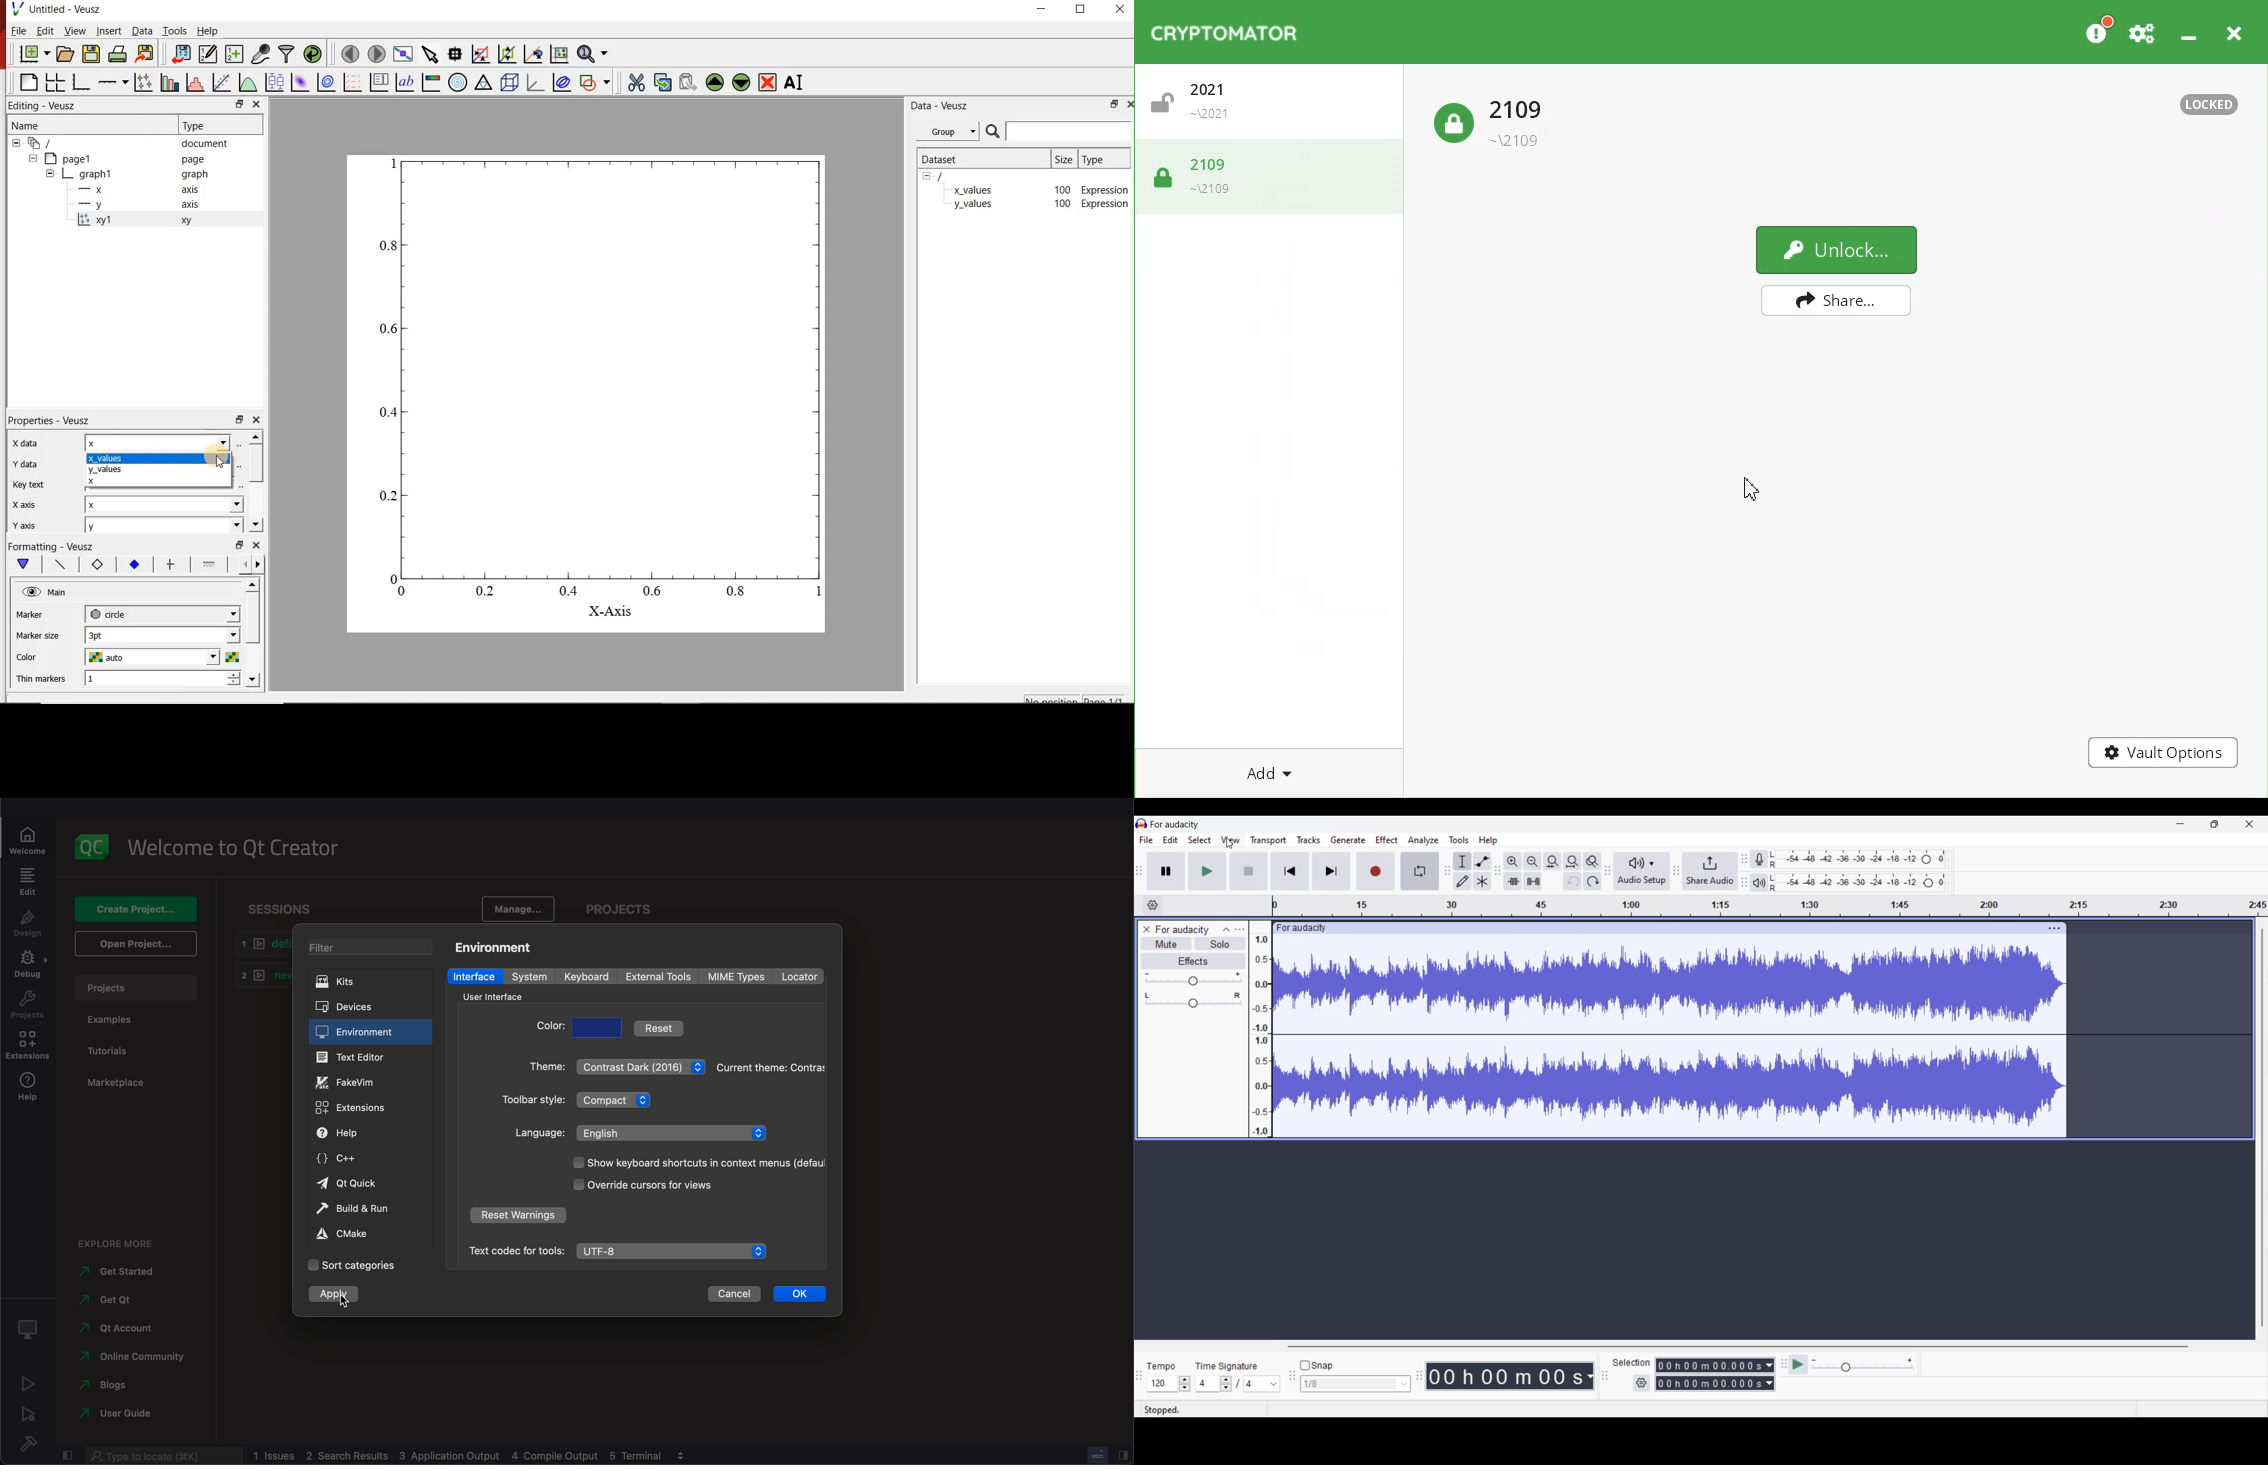 The height and width of the screenshot is (1484, 2268). I want to click on amplitude, so click(1260, 1035).